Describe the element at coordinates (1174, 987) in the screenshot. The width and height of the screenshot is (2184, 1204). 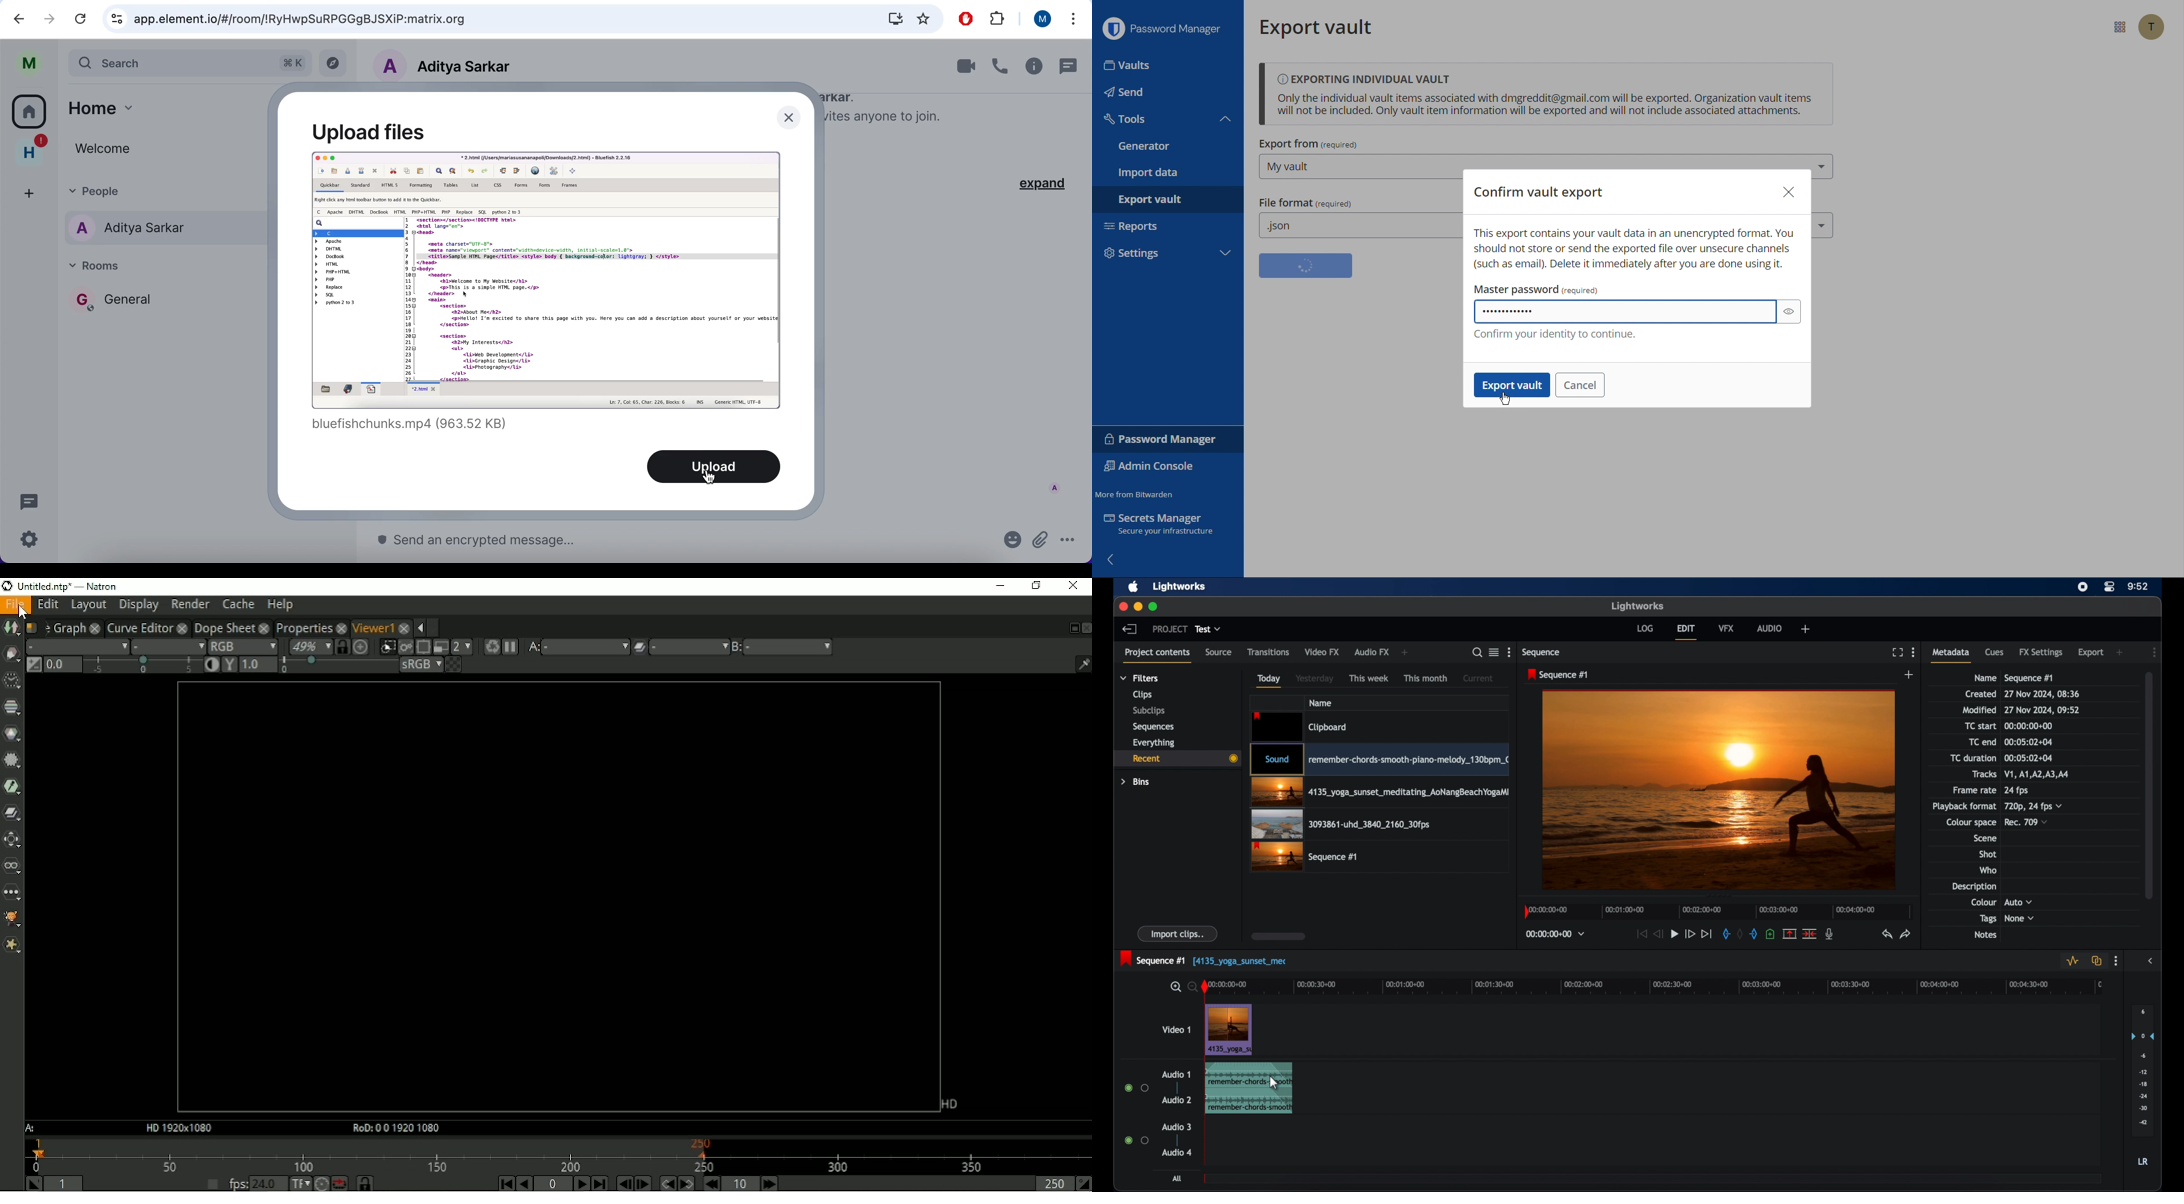
I see `zoom in` at that location.